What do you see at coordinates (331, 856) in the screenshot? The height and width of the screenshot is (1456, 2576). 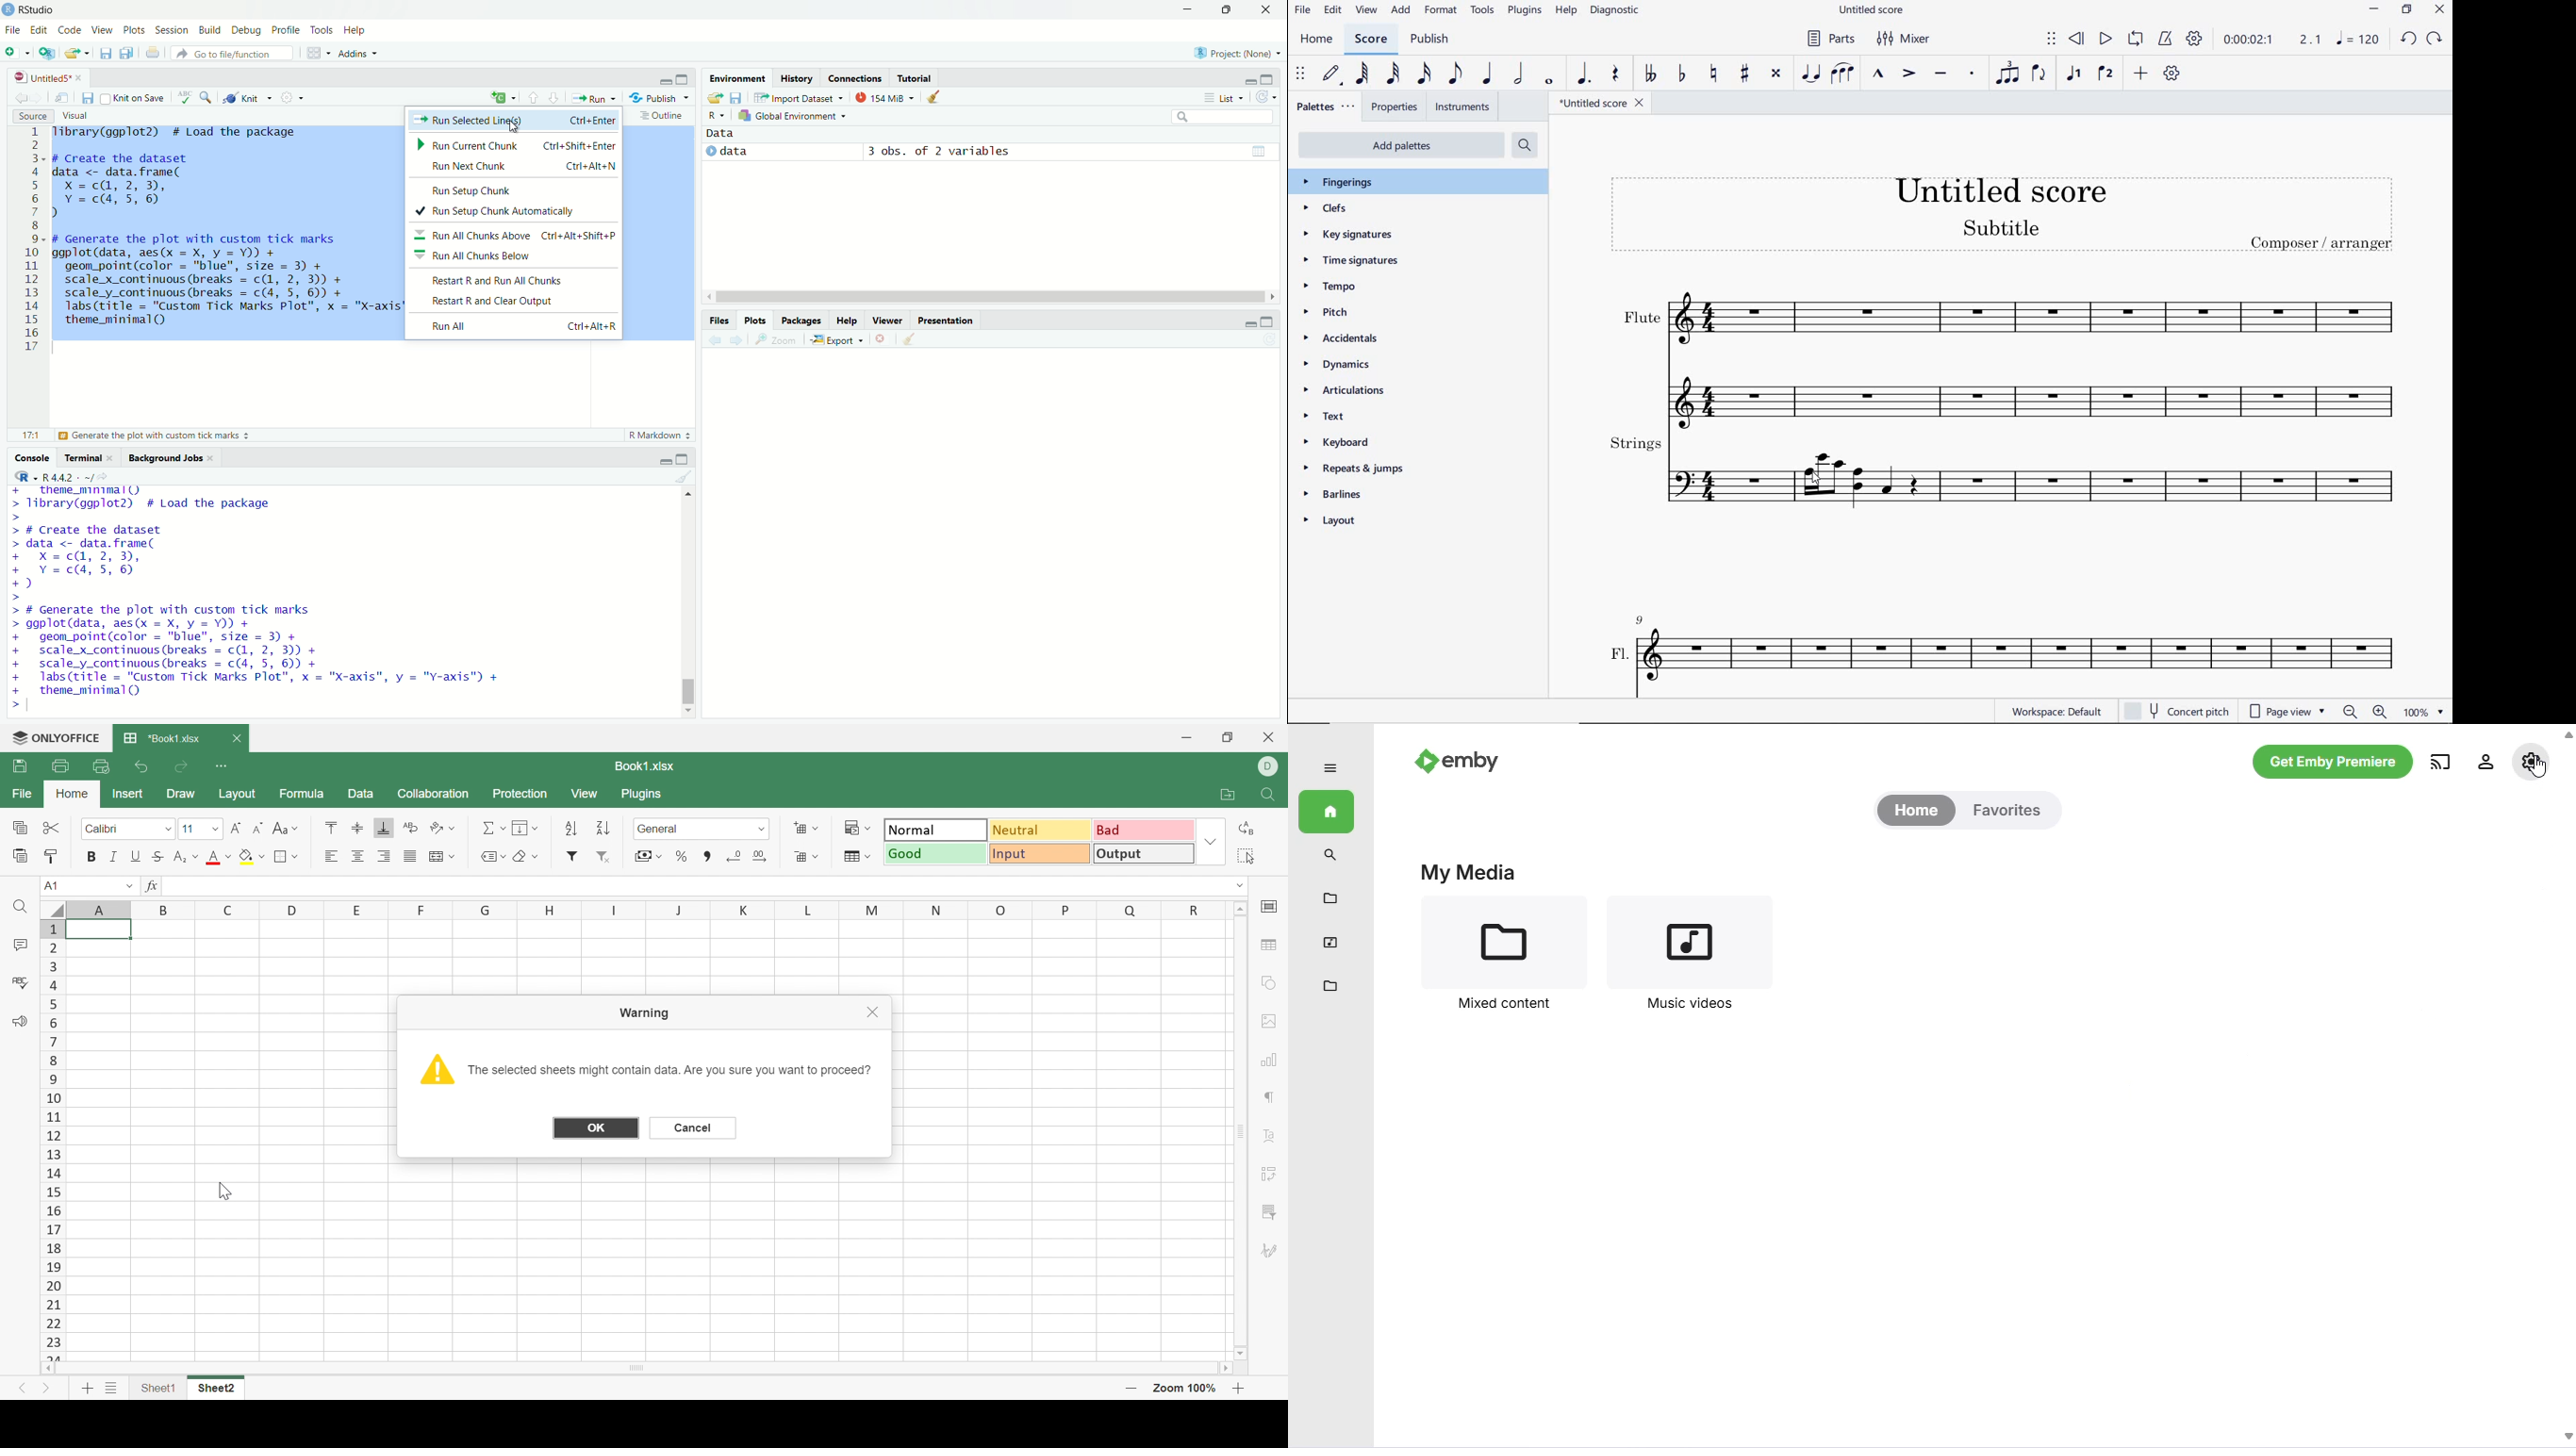 I see `Align Left` at bounding box center [331, 856].